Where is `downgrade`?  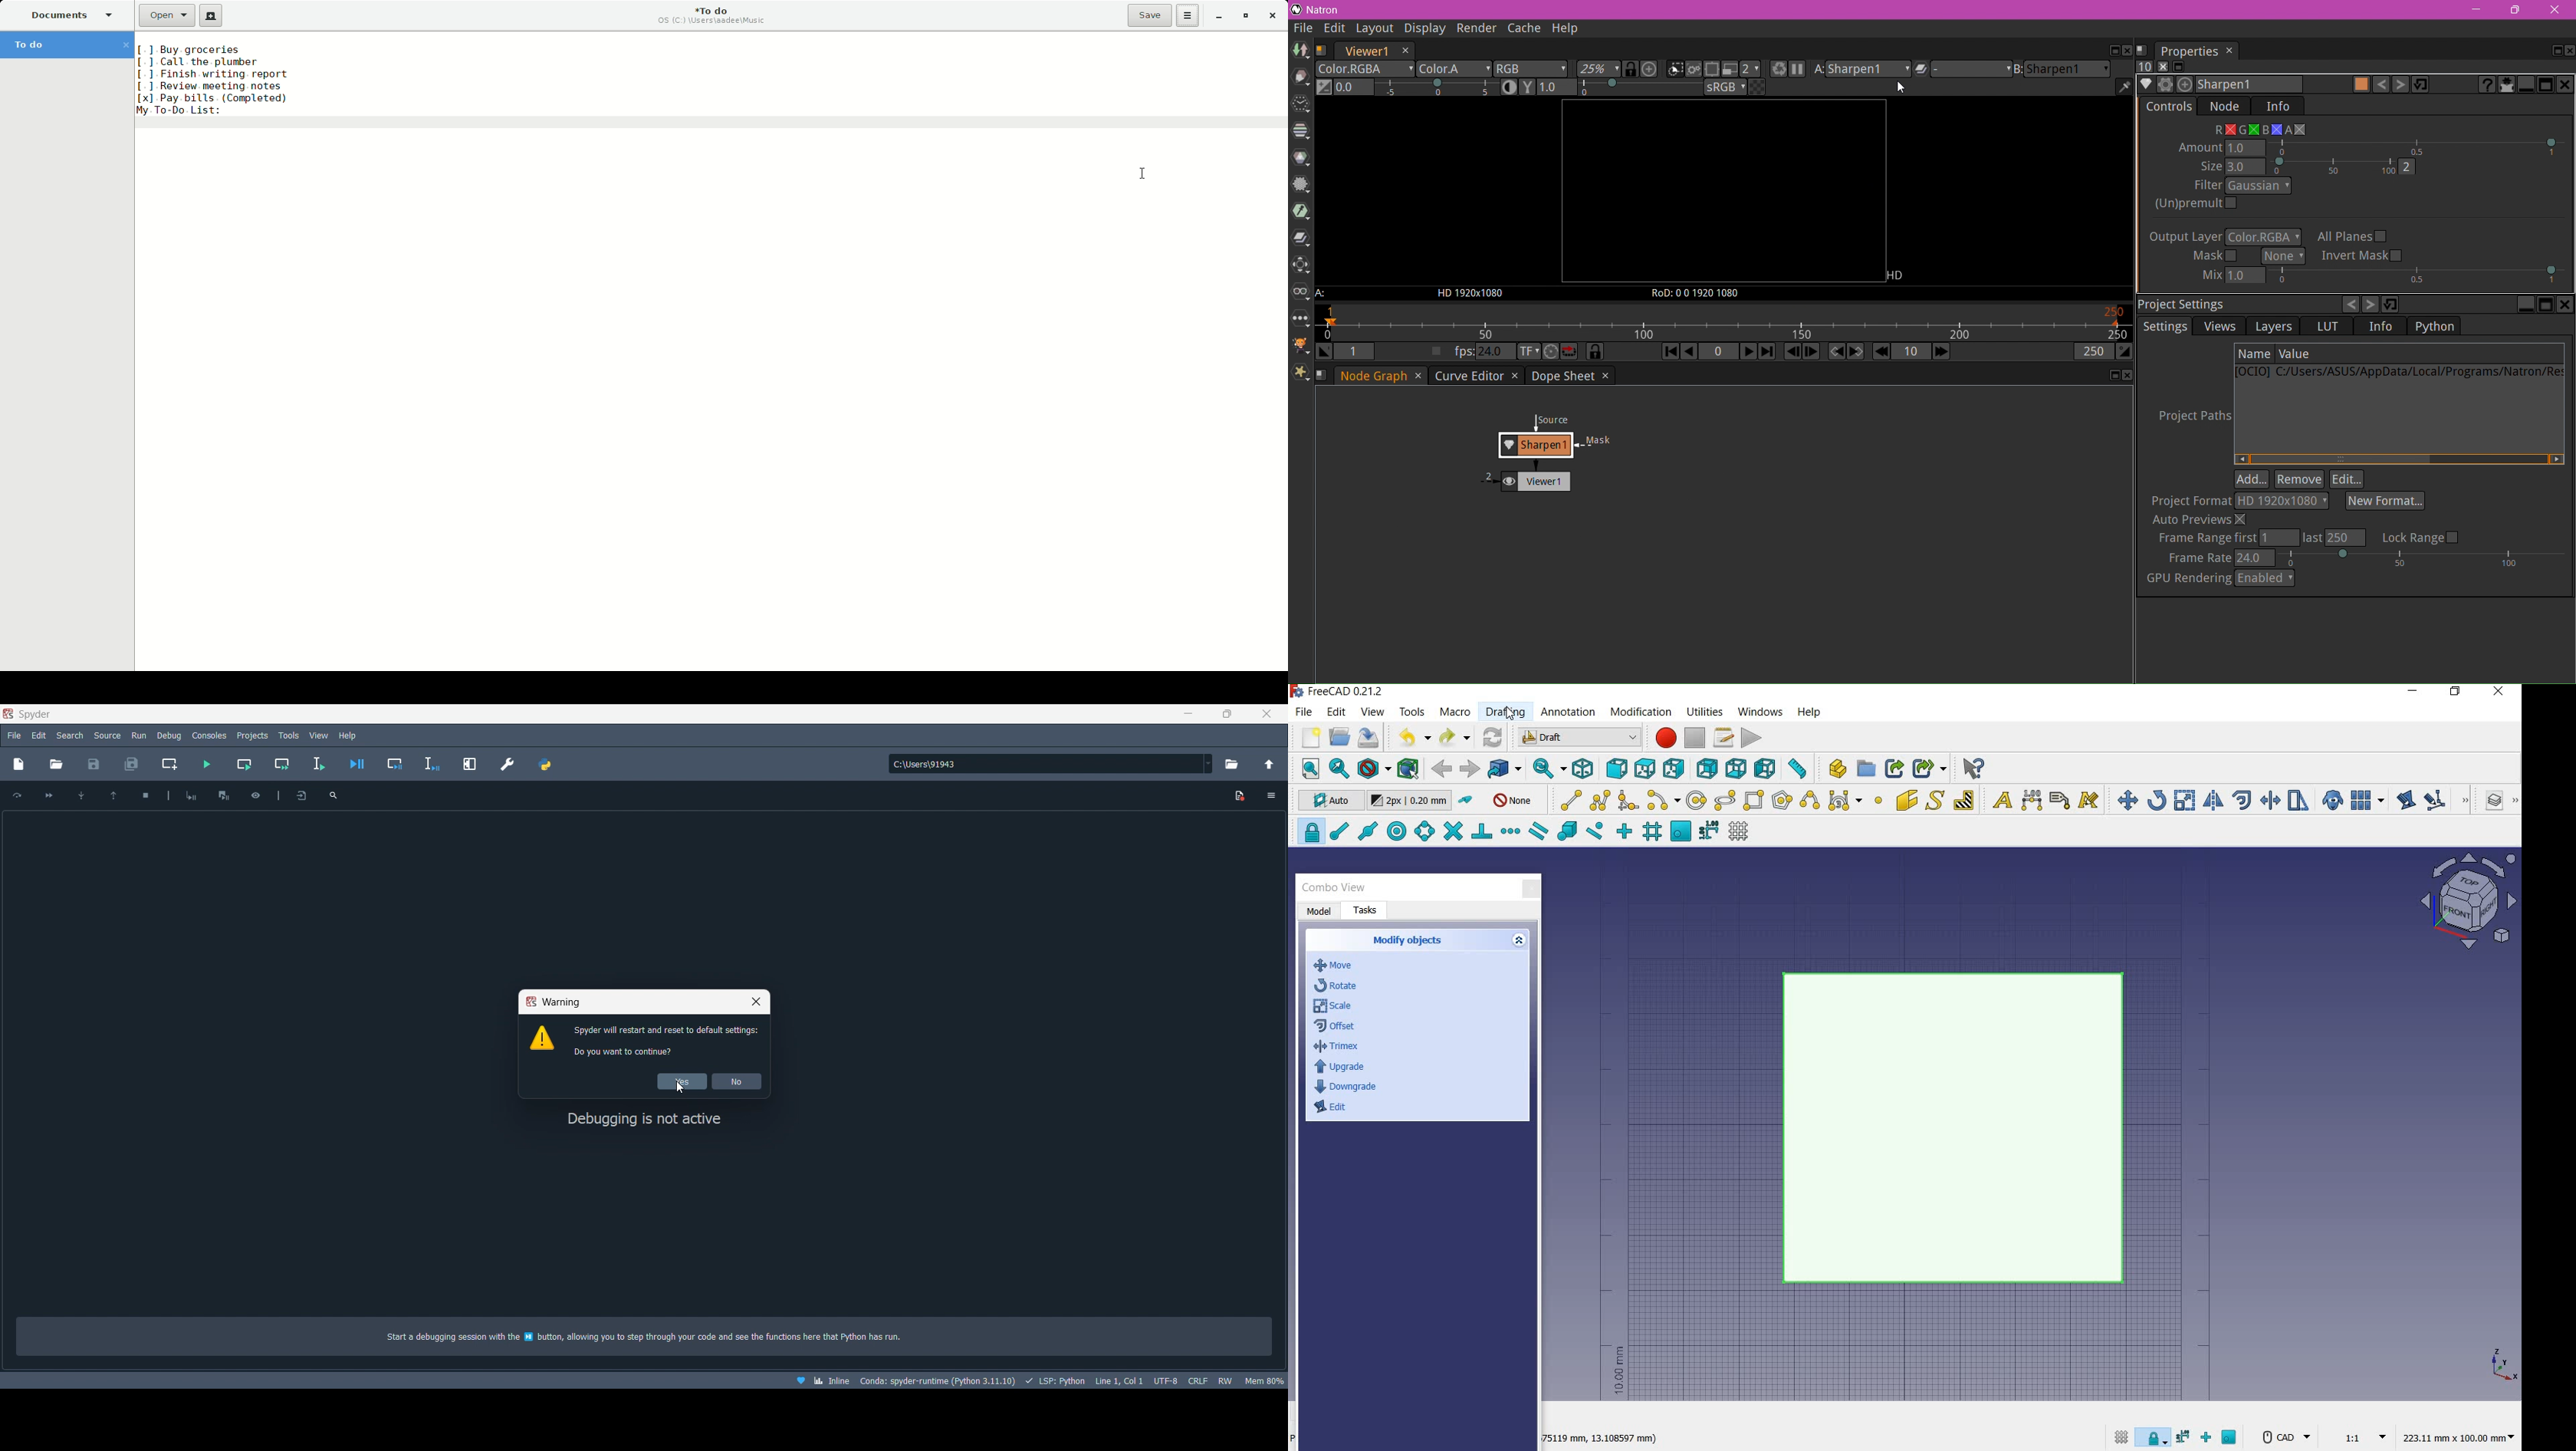 downgrade is located at coordinates (1348, 1087).